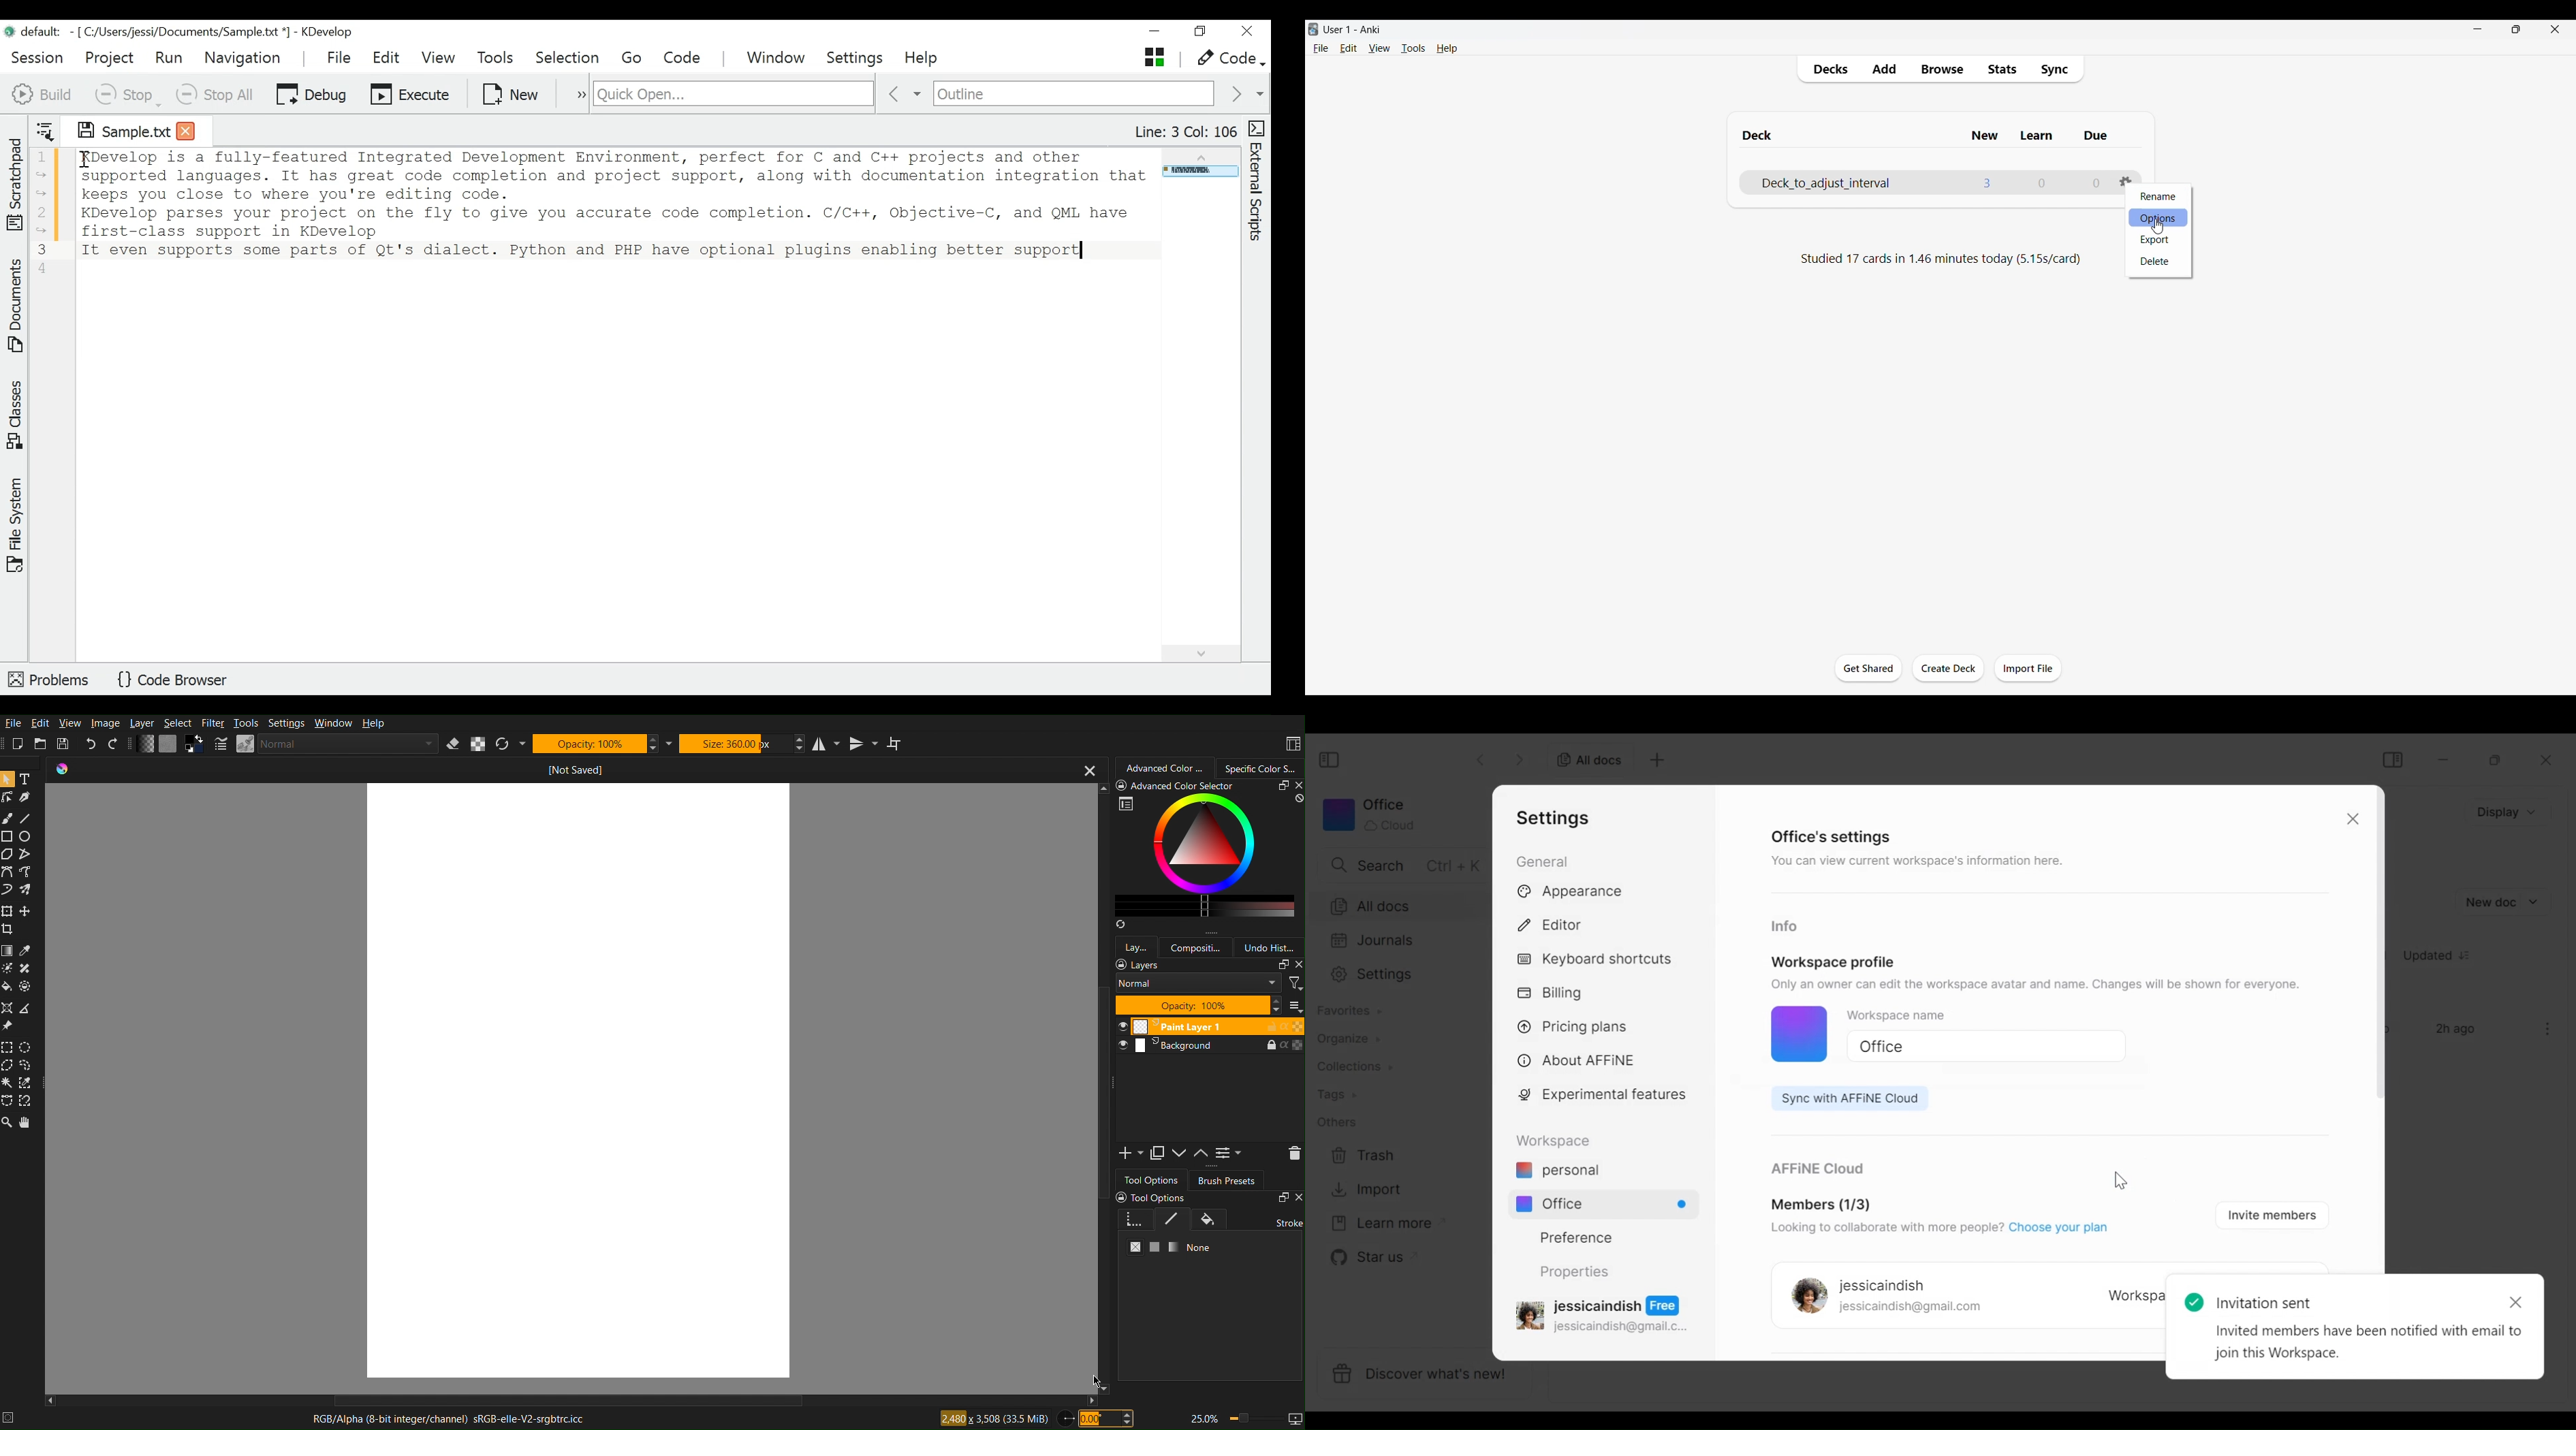 This screenshot has width=2576, height=1456. I want to click on Number of new cards, so click(1986, 183).